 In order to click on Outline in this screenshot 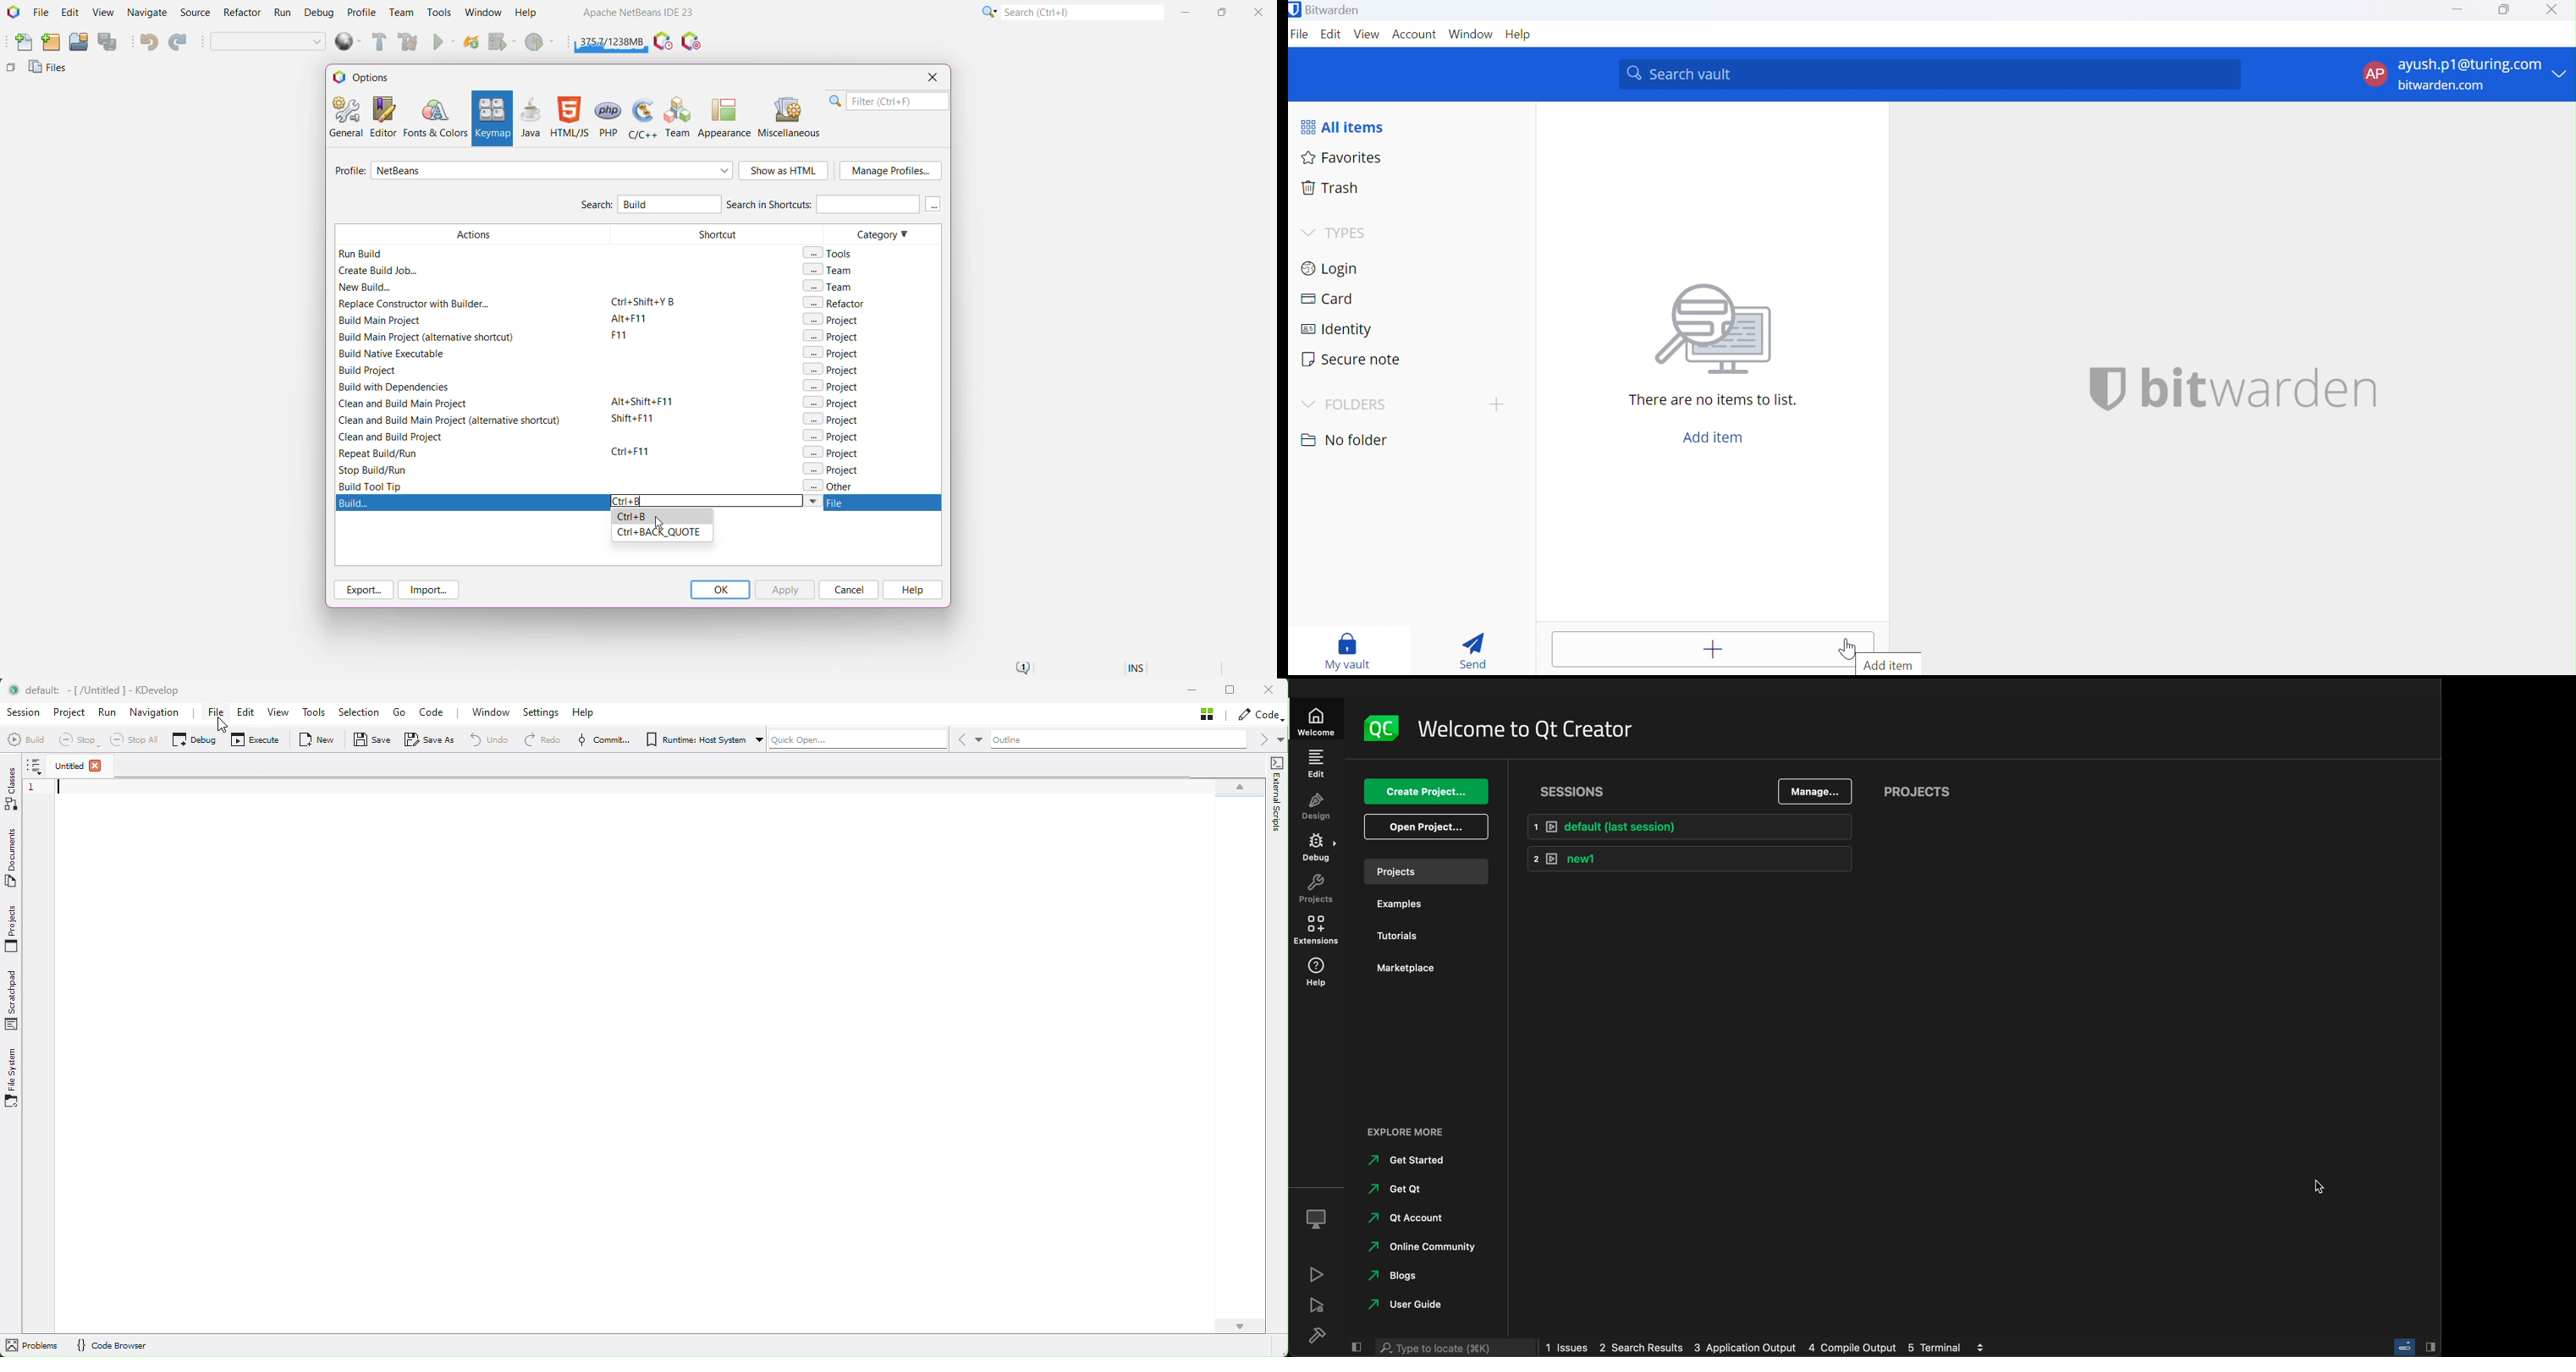, I will do `click(1117, 740)`.